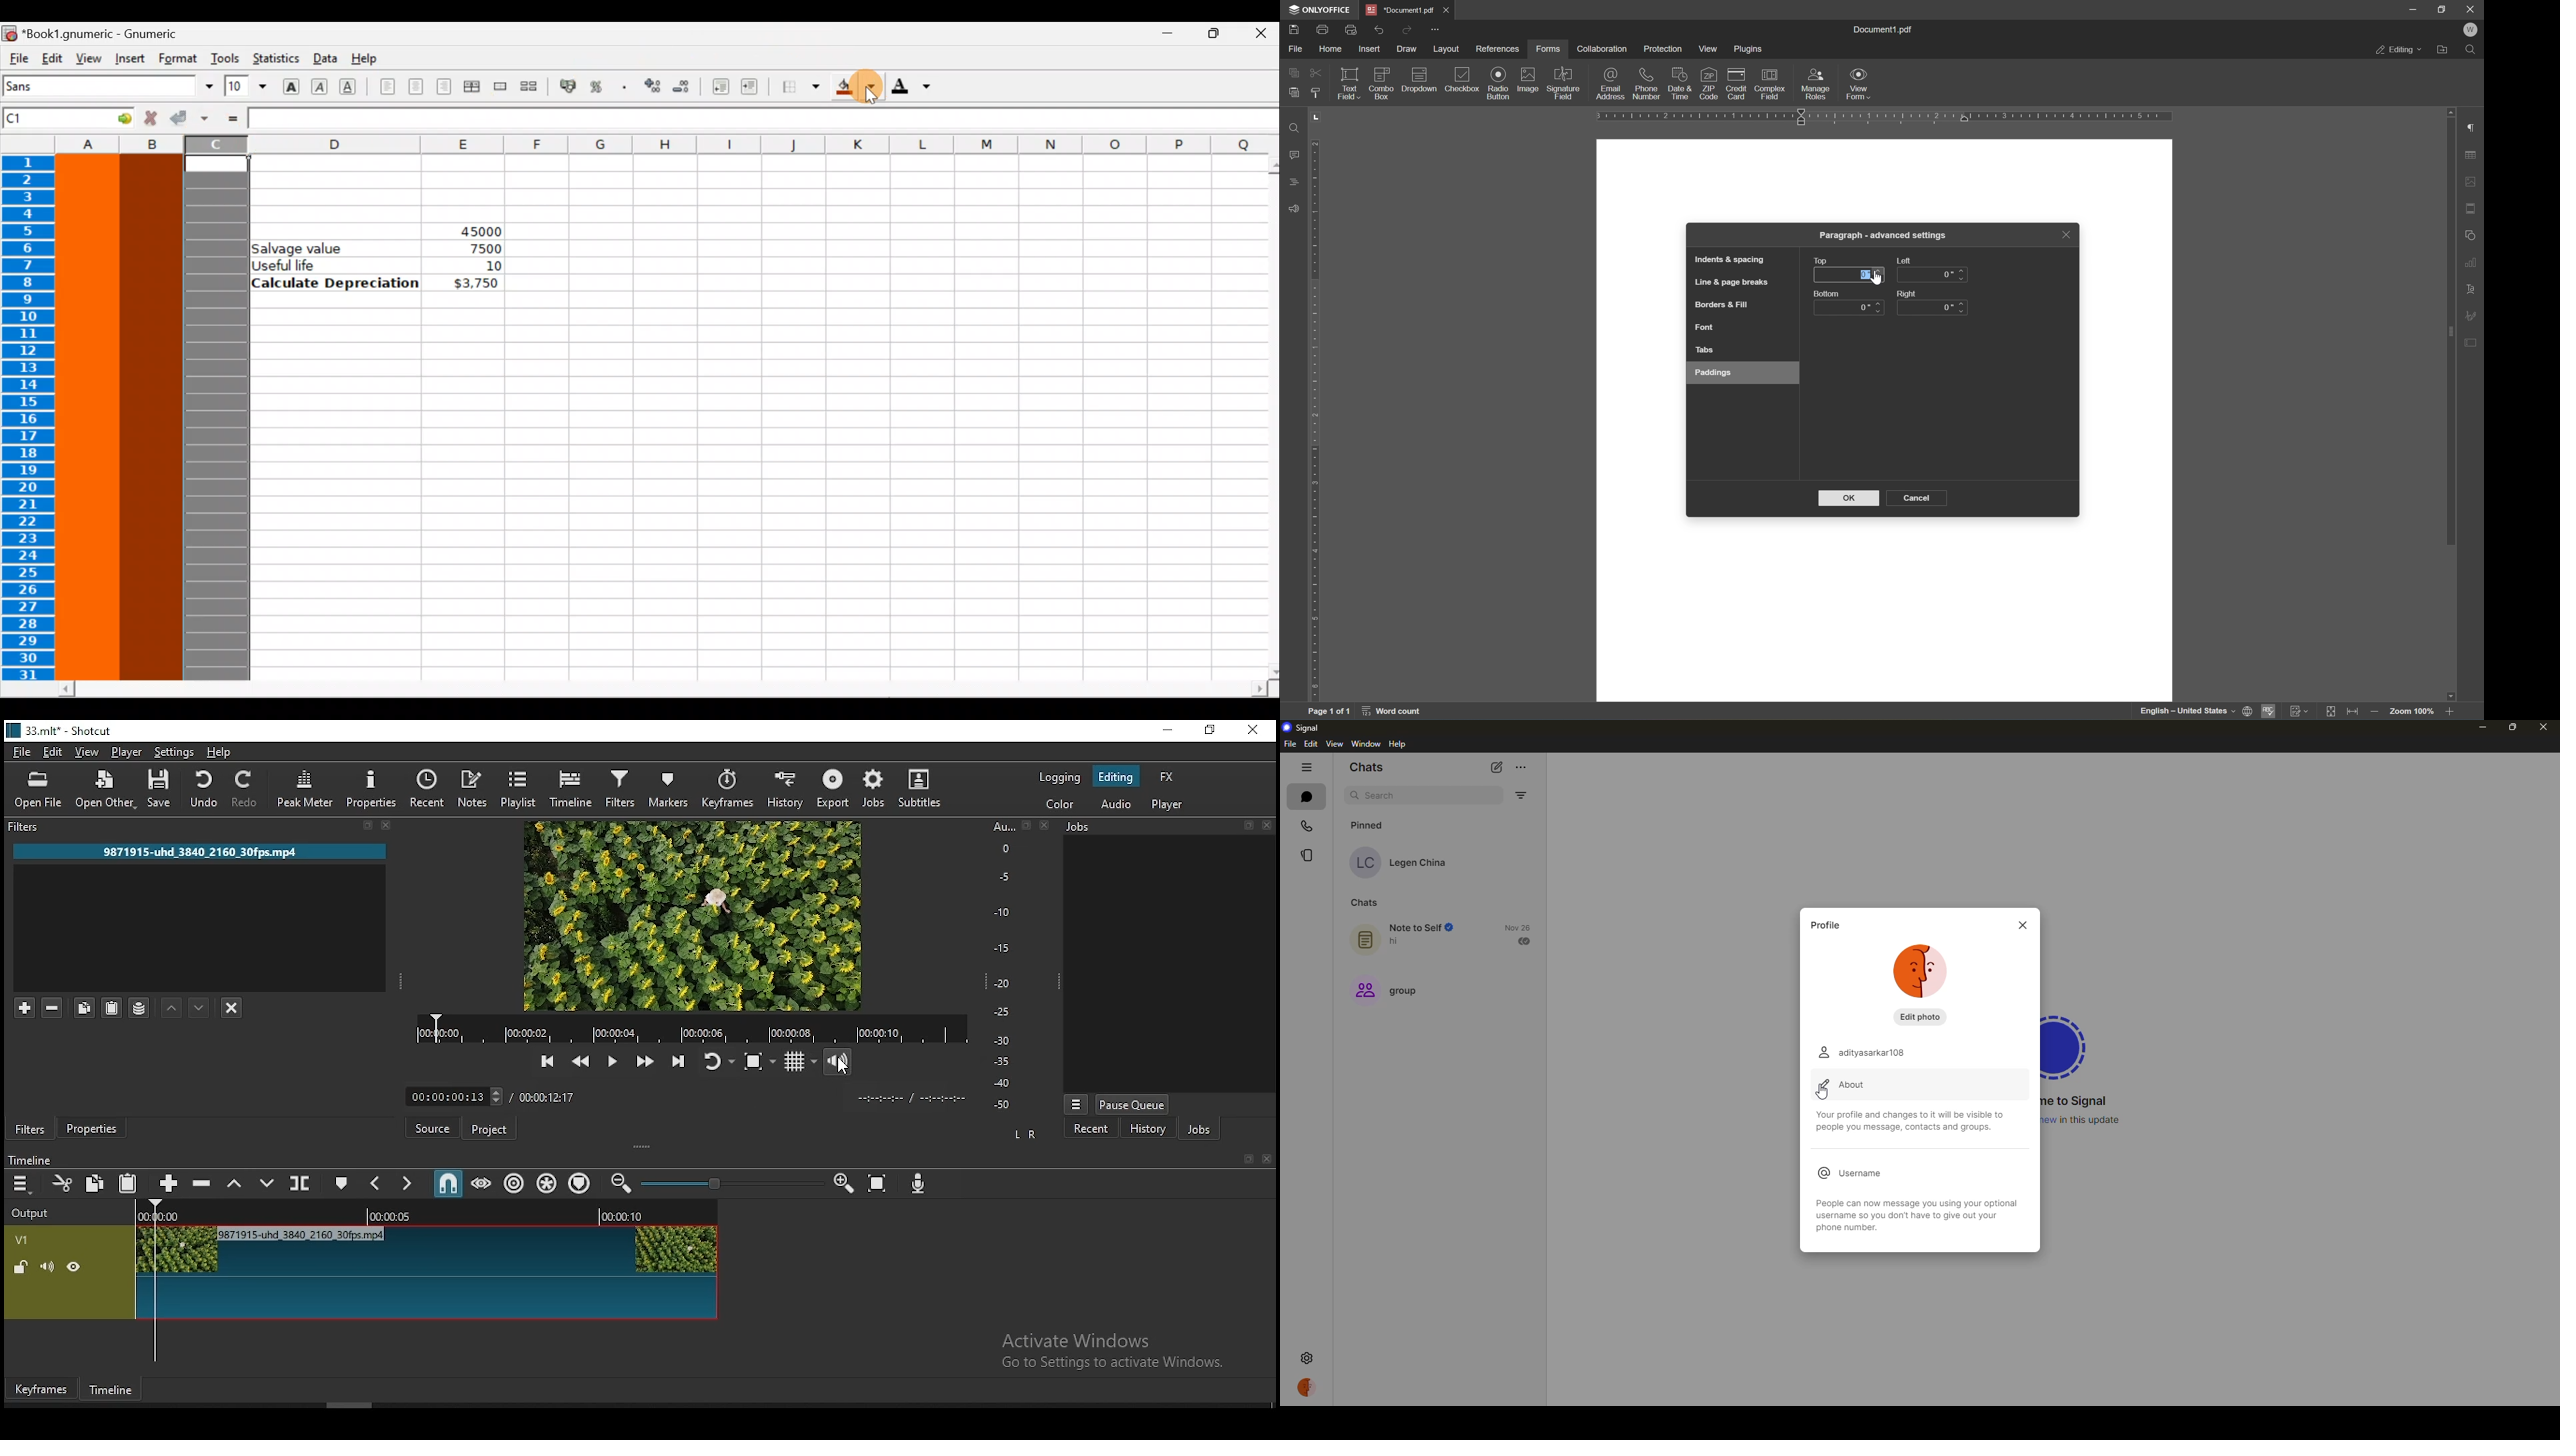 This screenshot has height=1456, width=2576. I want to click on id, so click(1866, 1052).